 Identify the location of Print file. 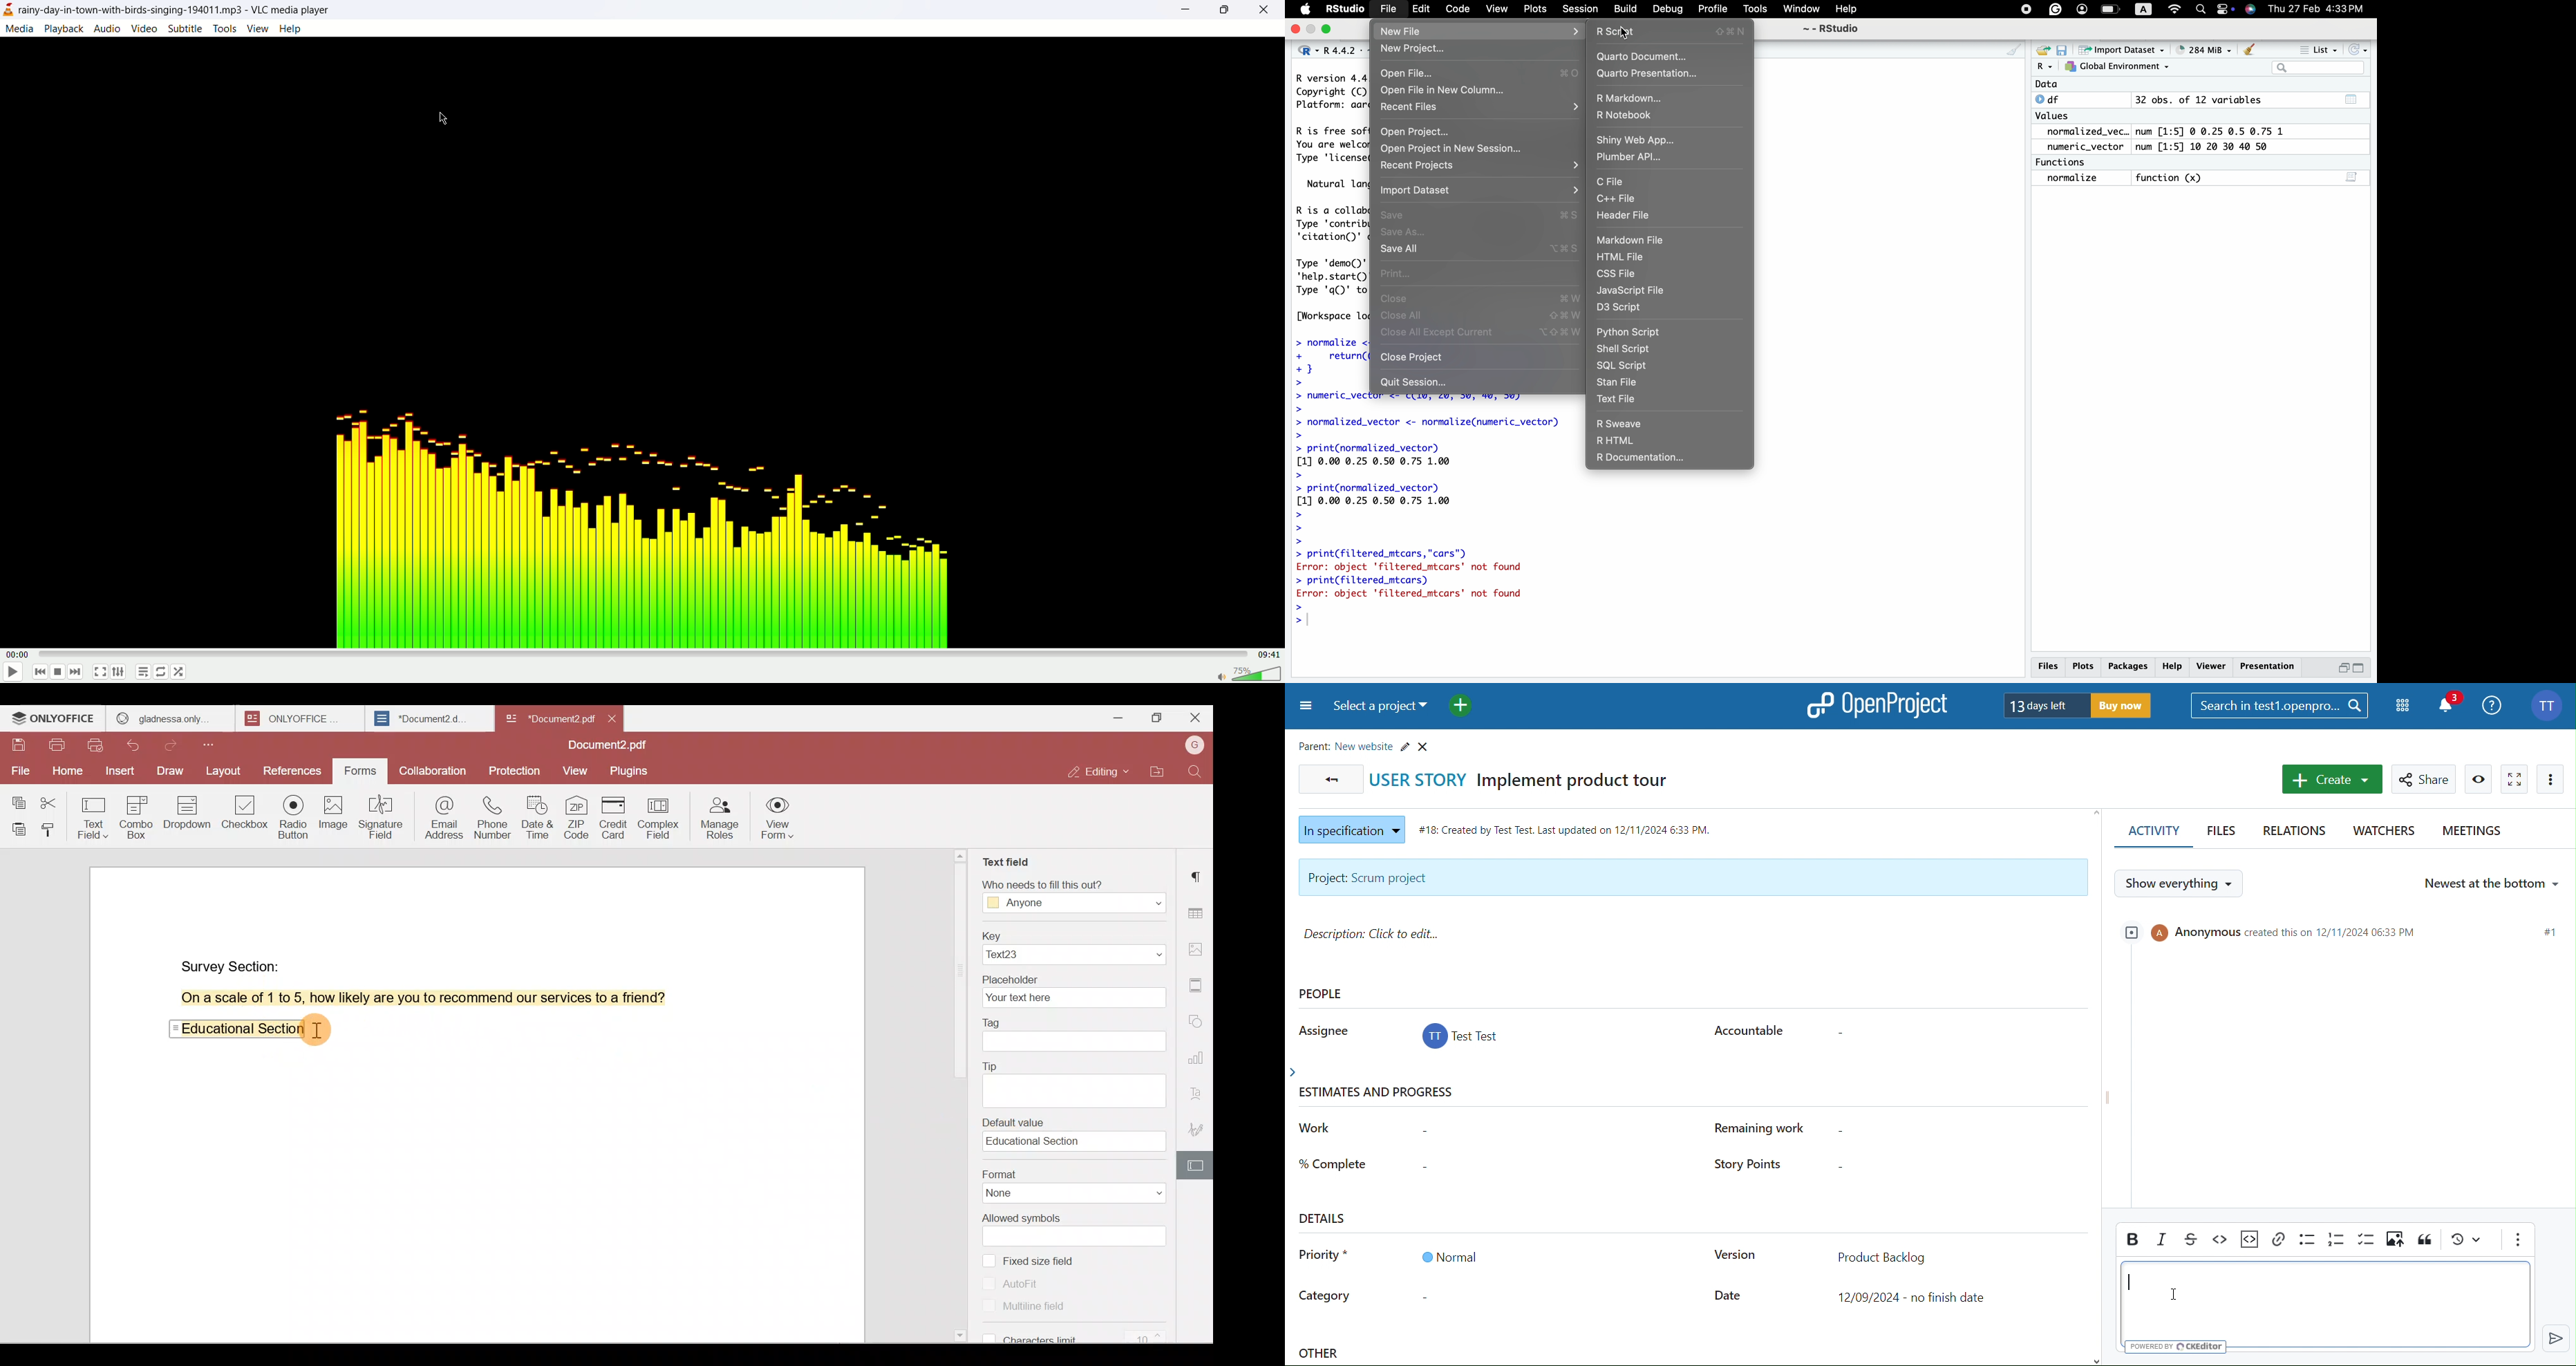
(56, 748).